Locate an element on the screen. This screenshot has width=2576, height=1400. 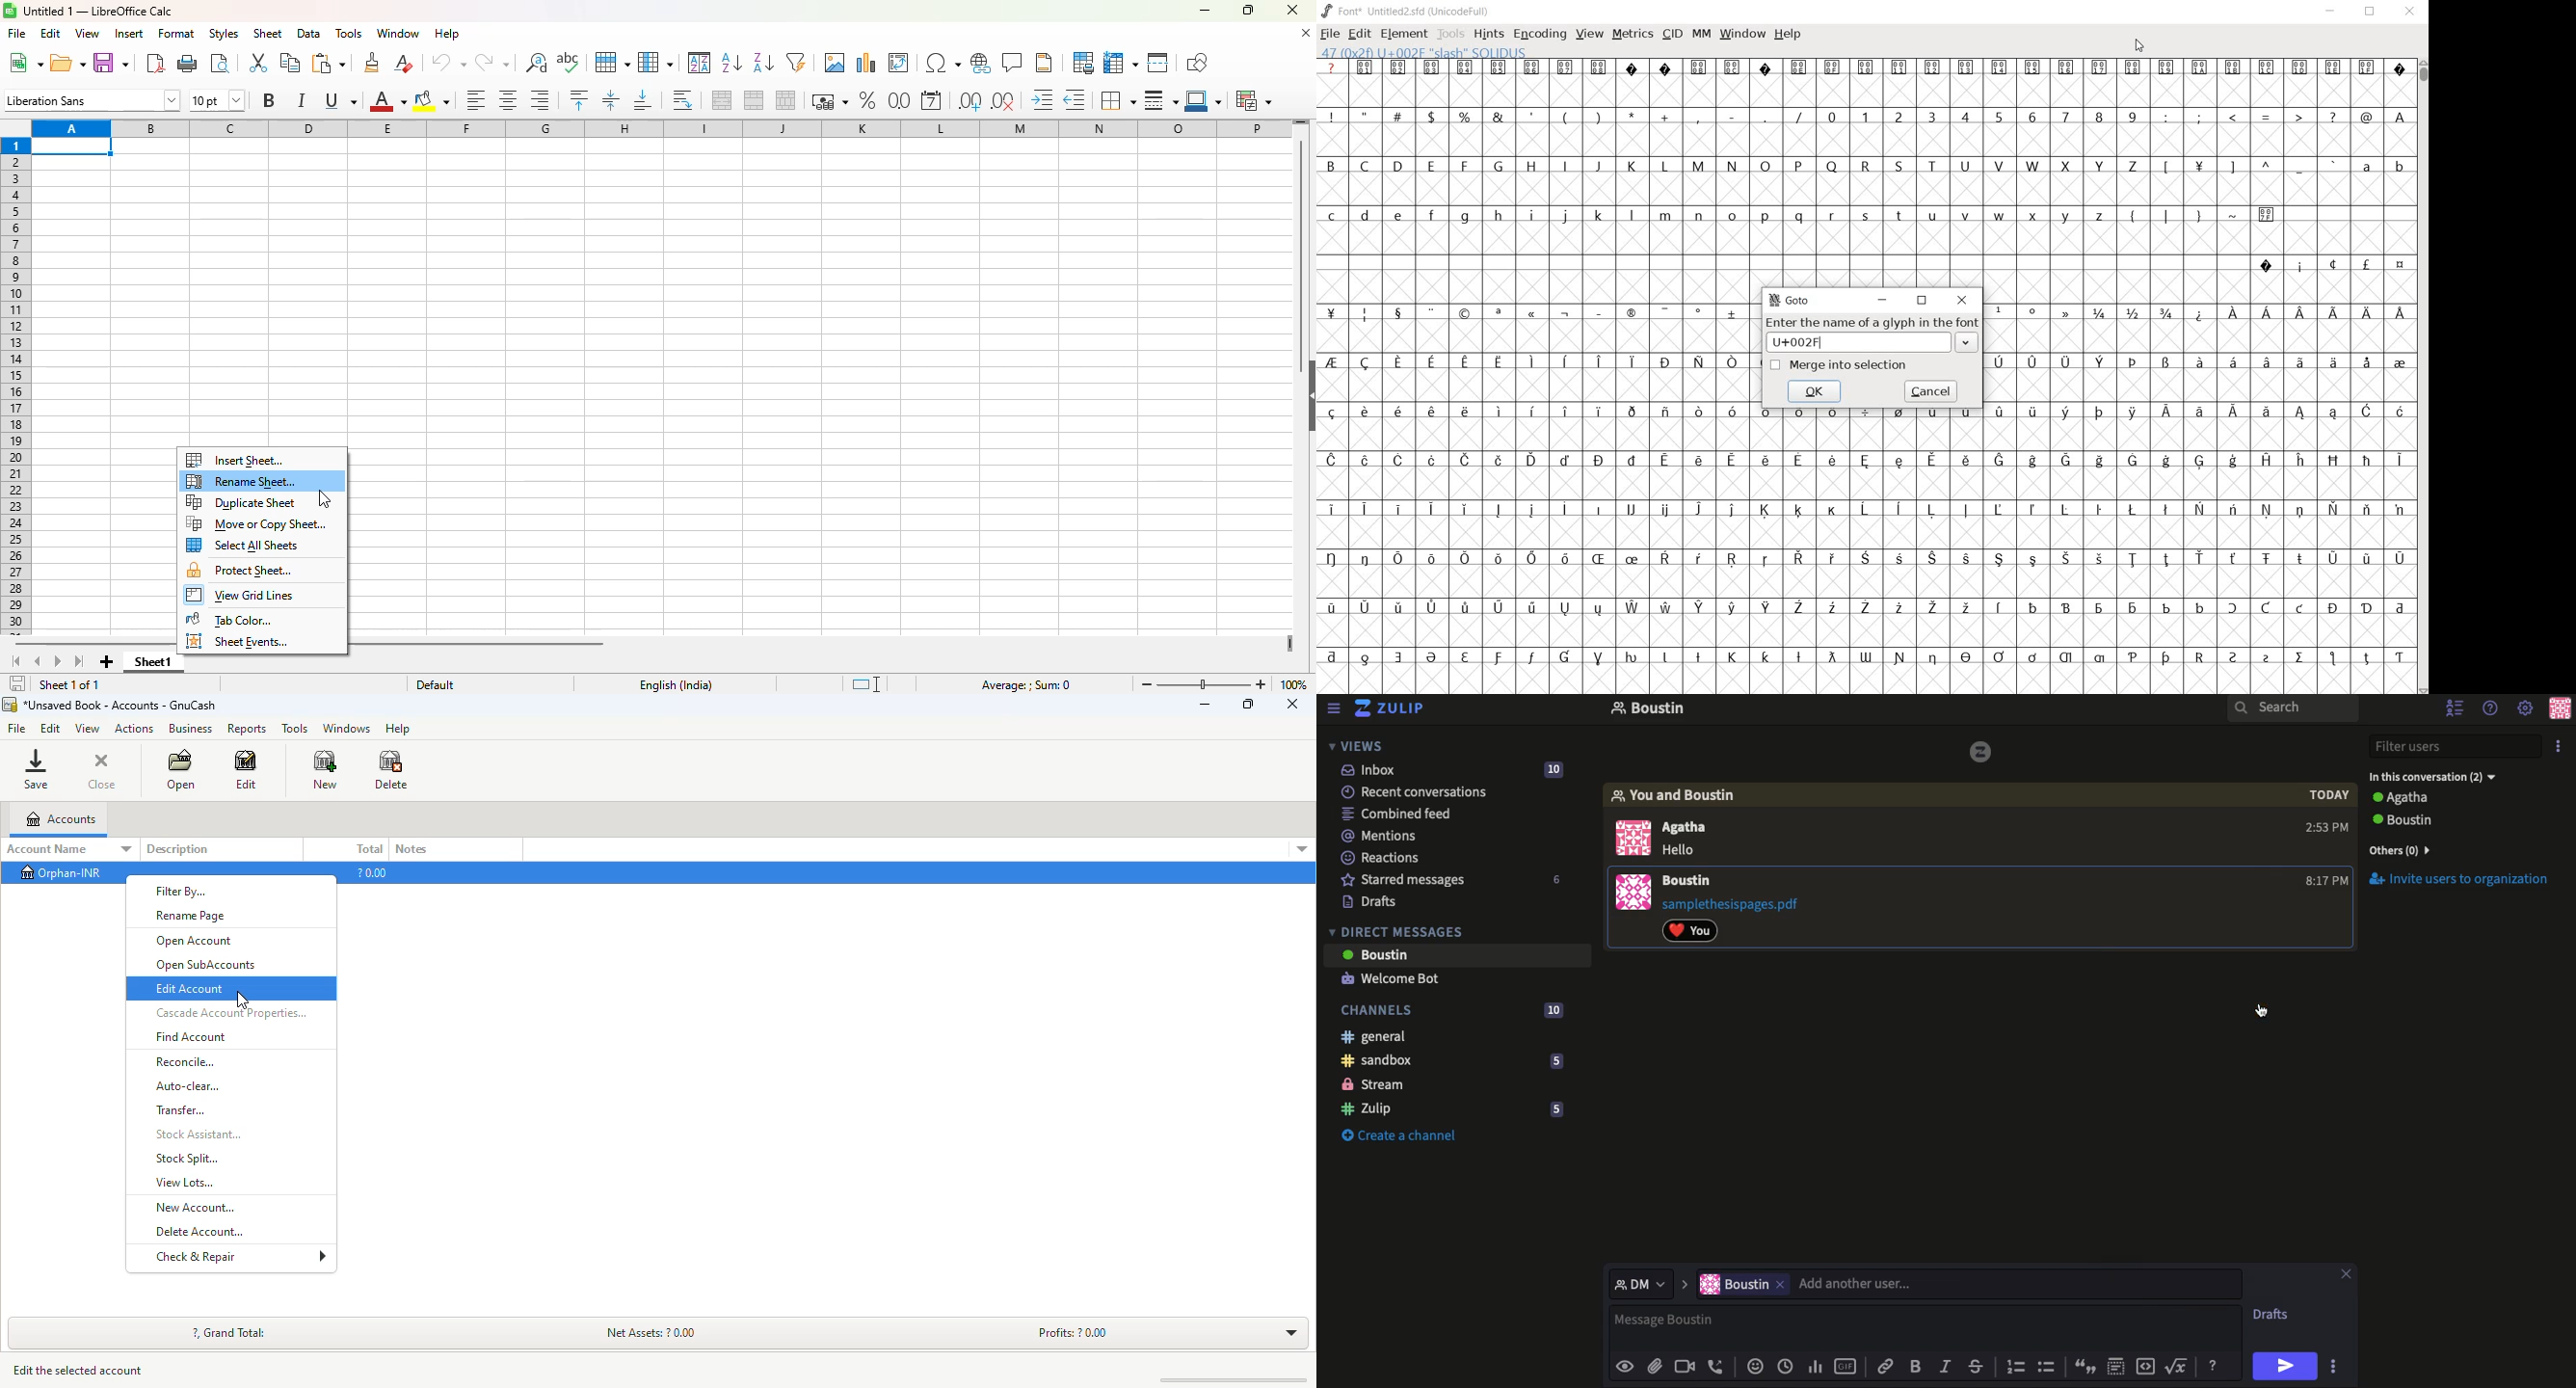
vertical scroll bar is located at coordinates (1303, 248).